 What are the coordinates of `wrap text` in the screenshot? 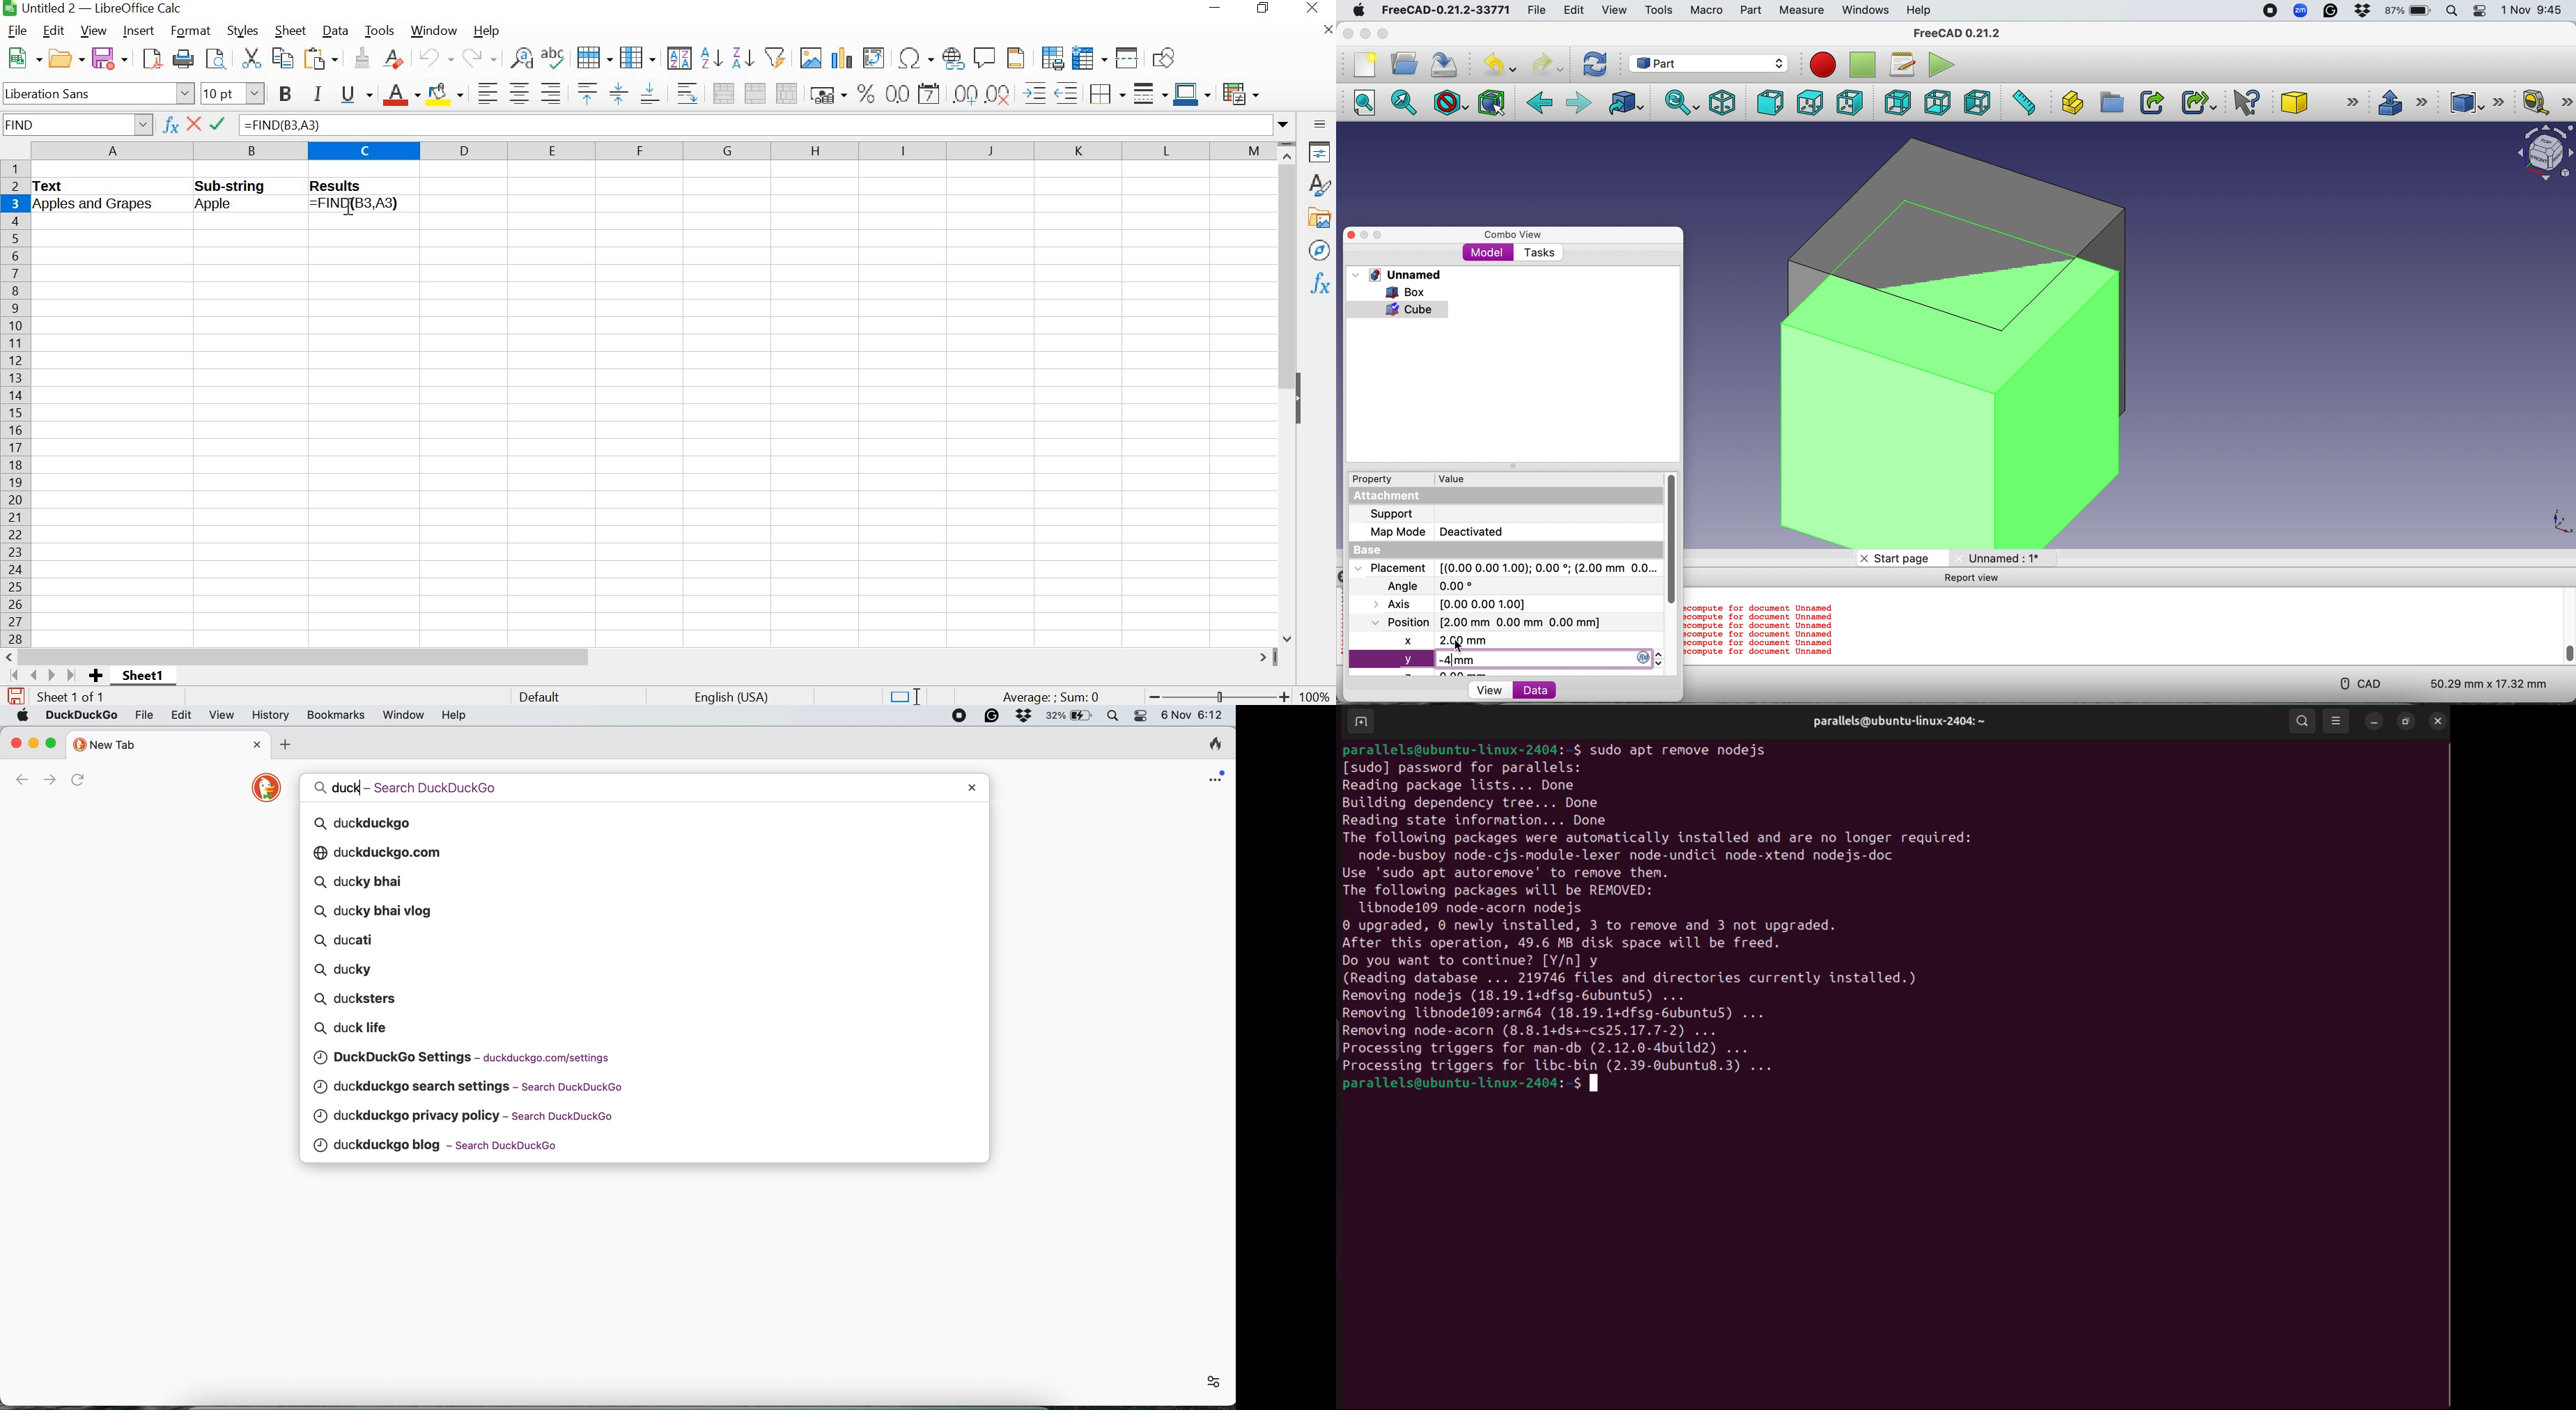 It's located at (687, 93).